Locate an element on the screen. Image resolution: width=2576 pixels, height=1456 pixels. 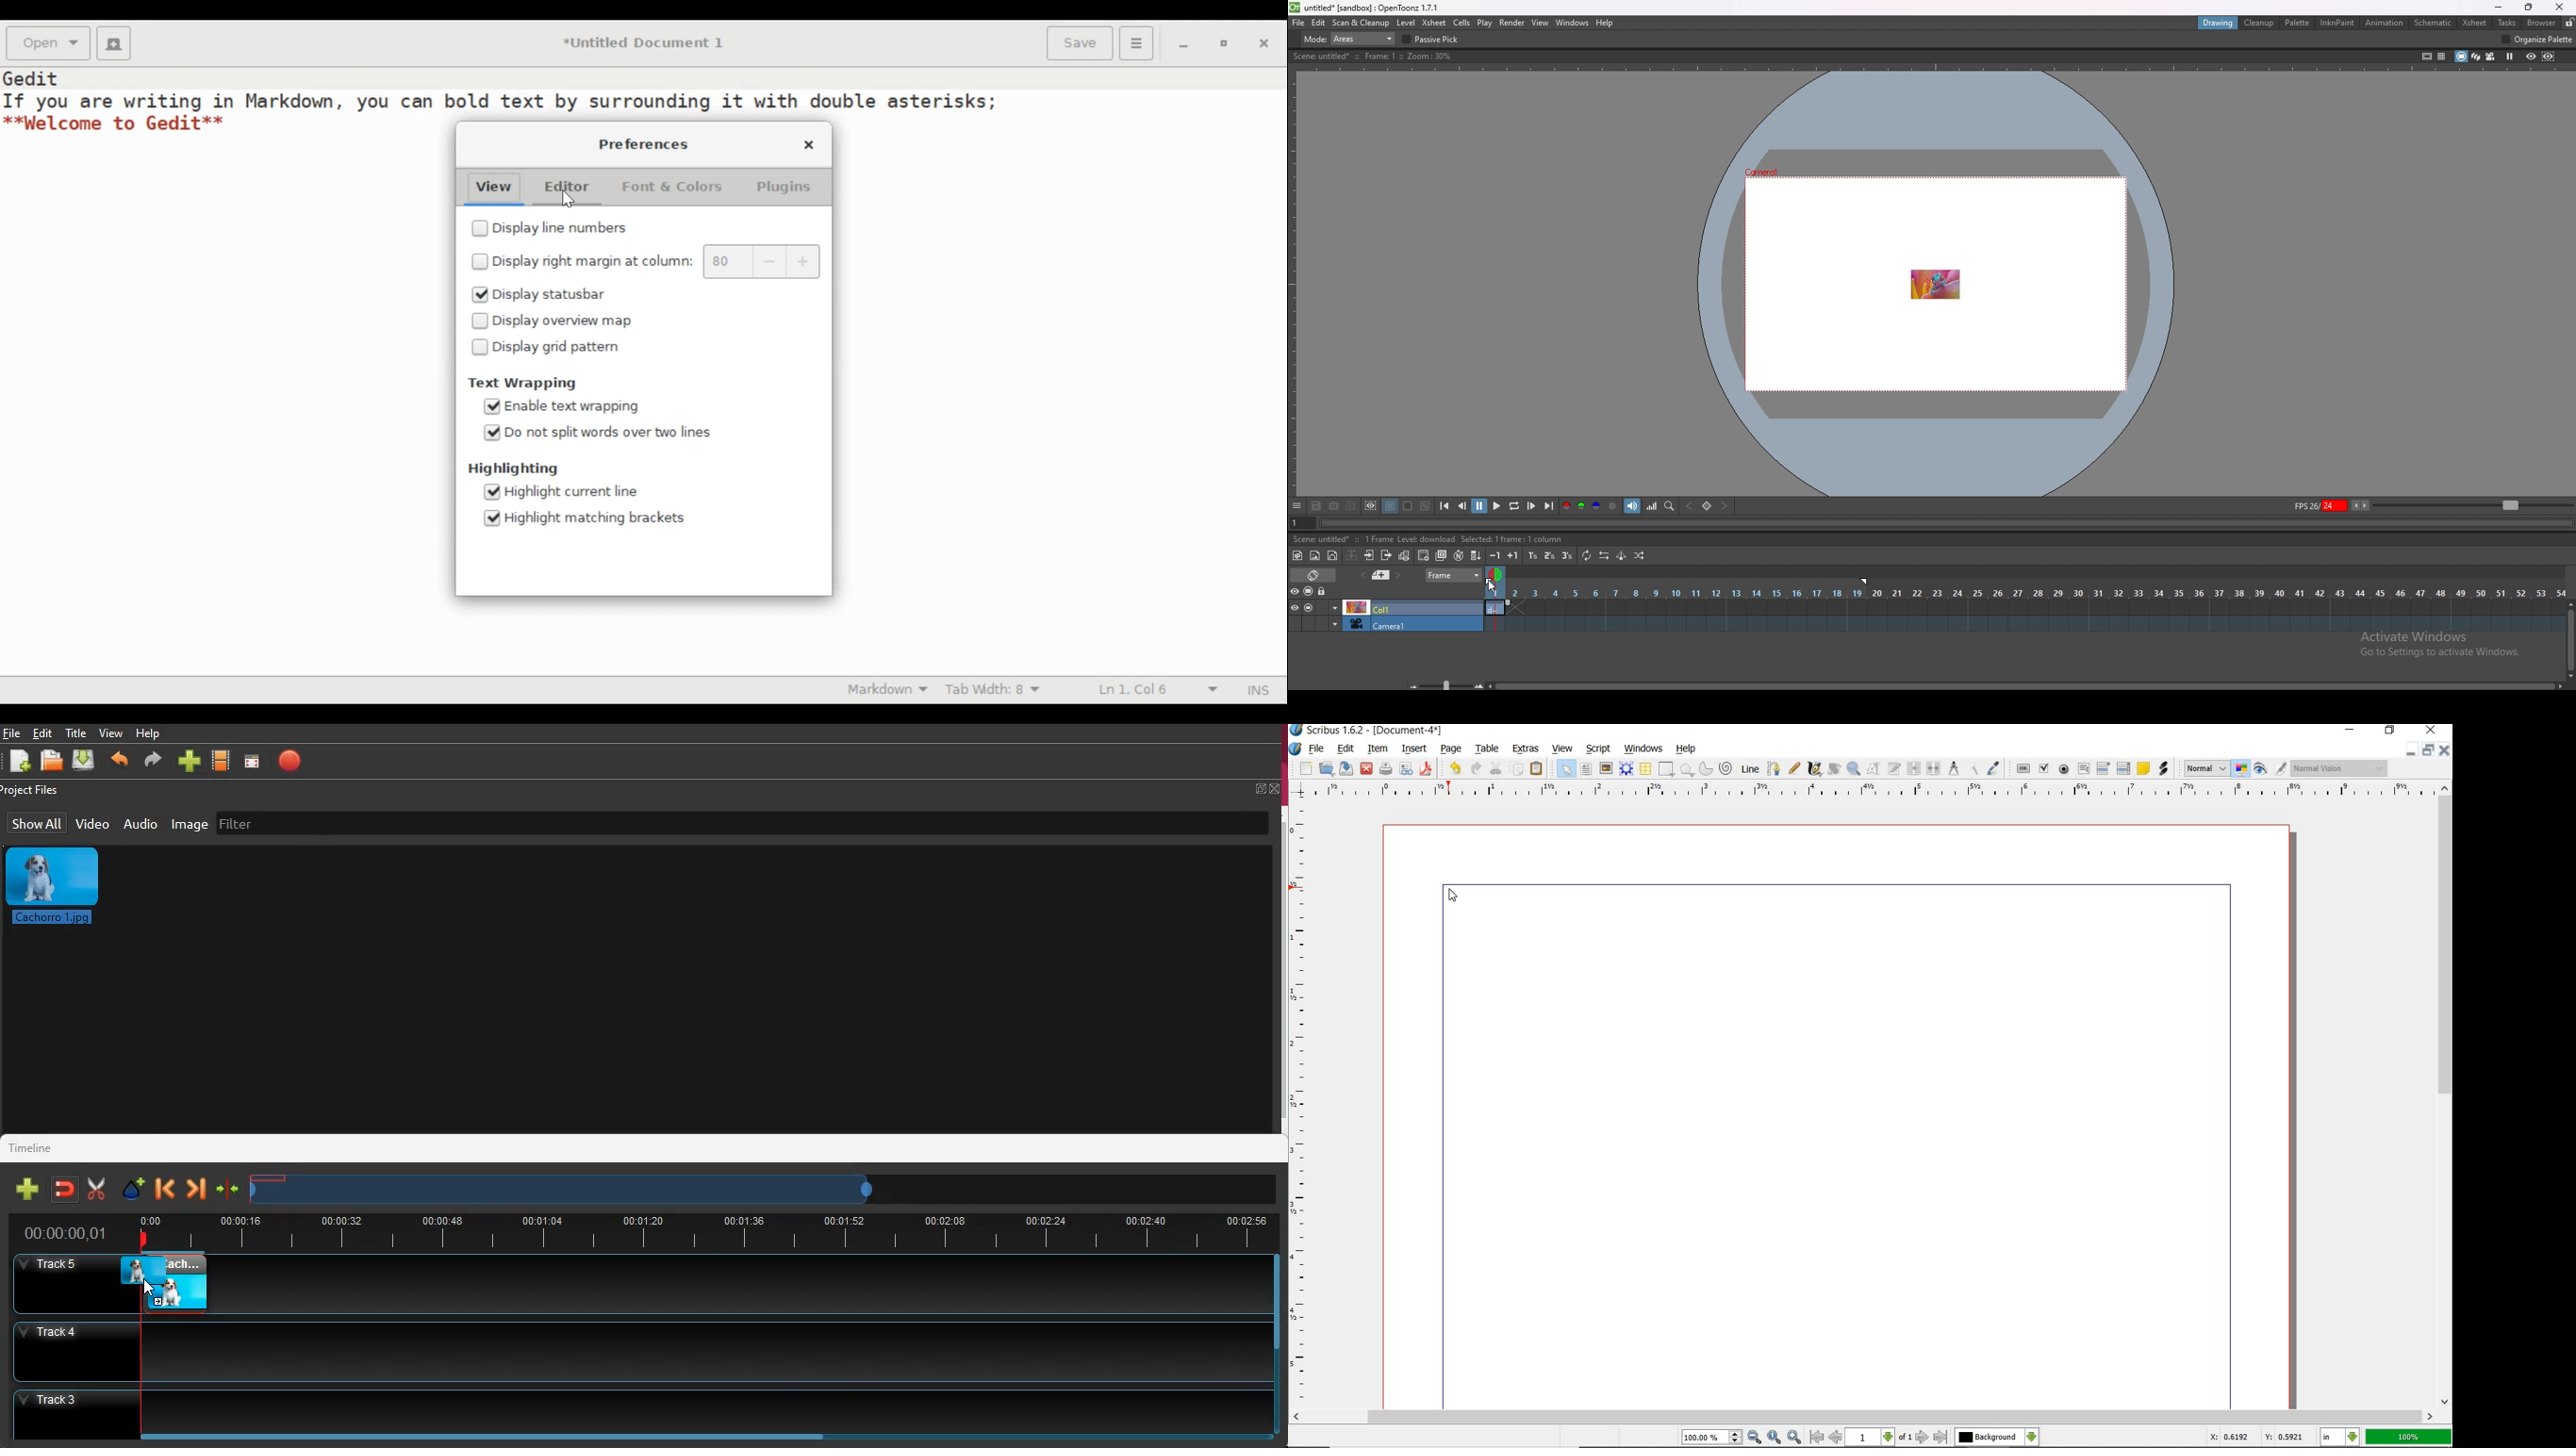
zoom in is located at coordinates (1795, 1437).